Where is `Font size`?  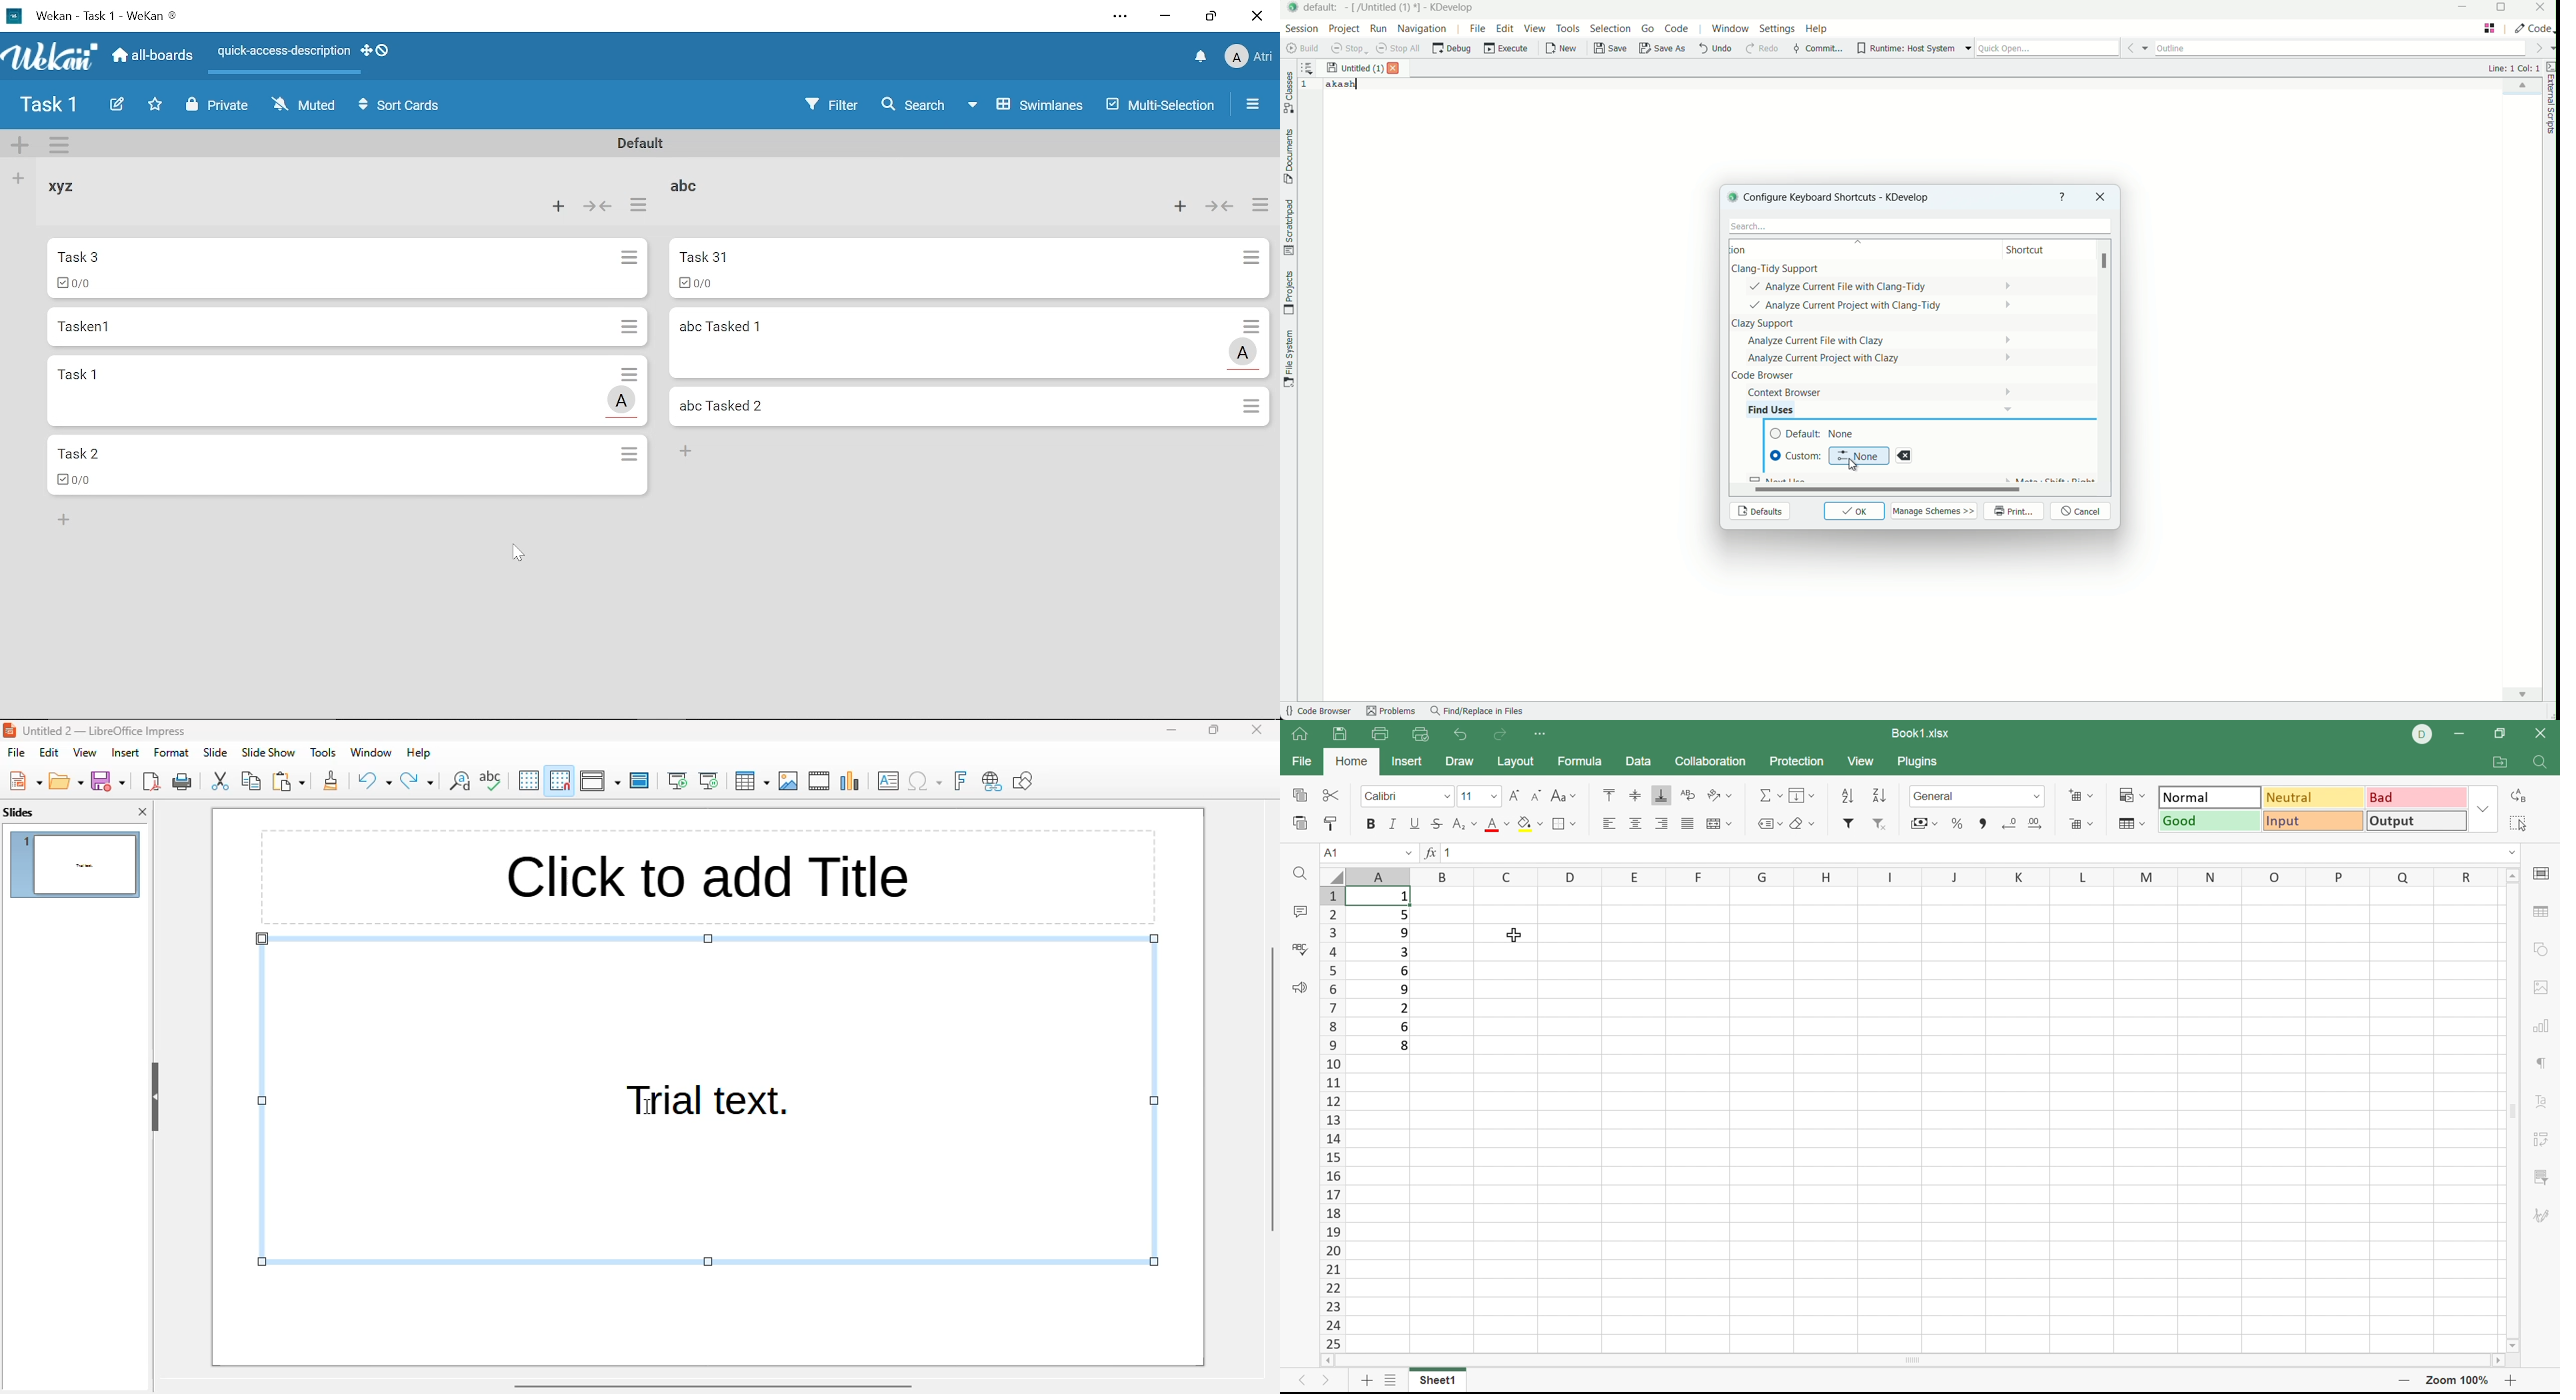
Font size is located at coordinates (1497, 827).